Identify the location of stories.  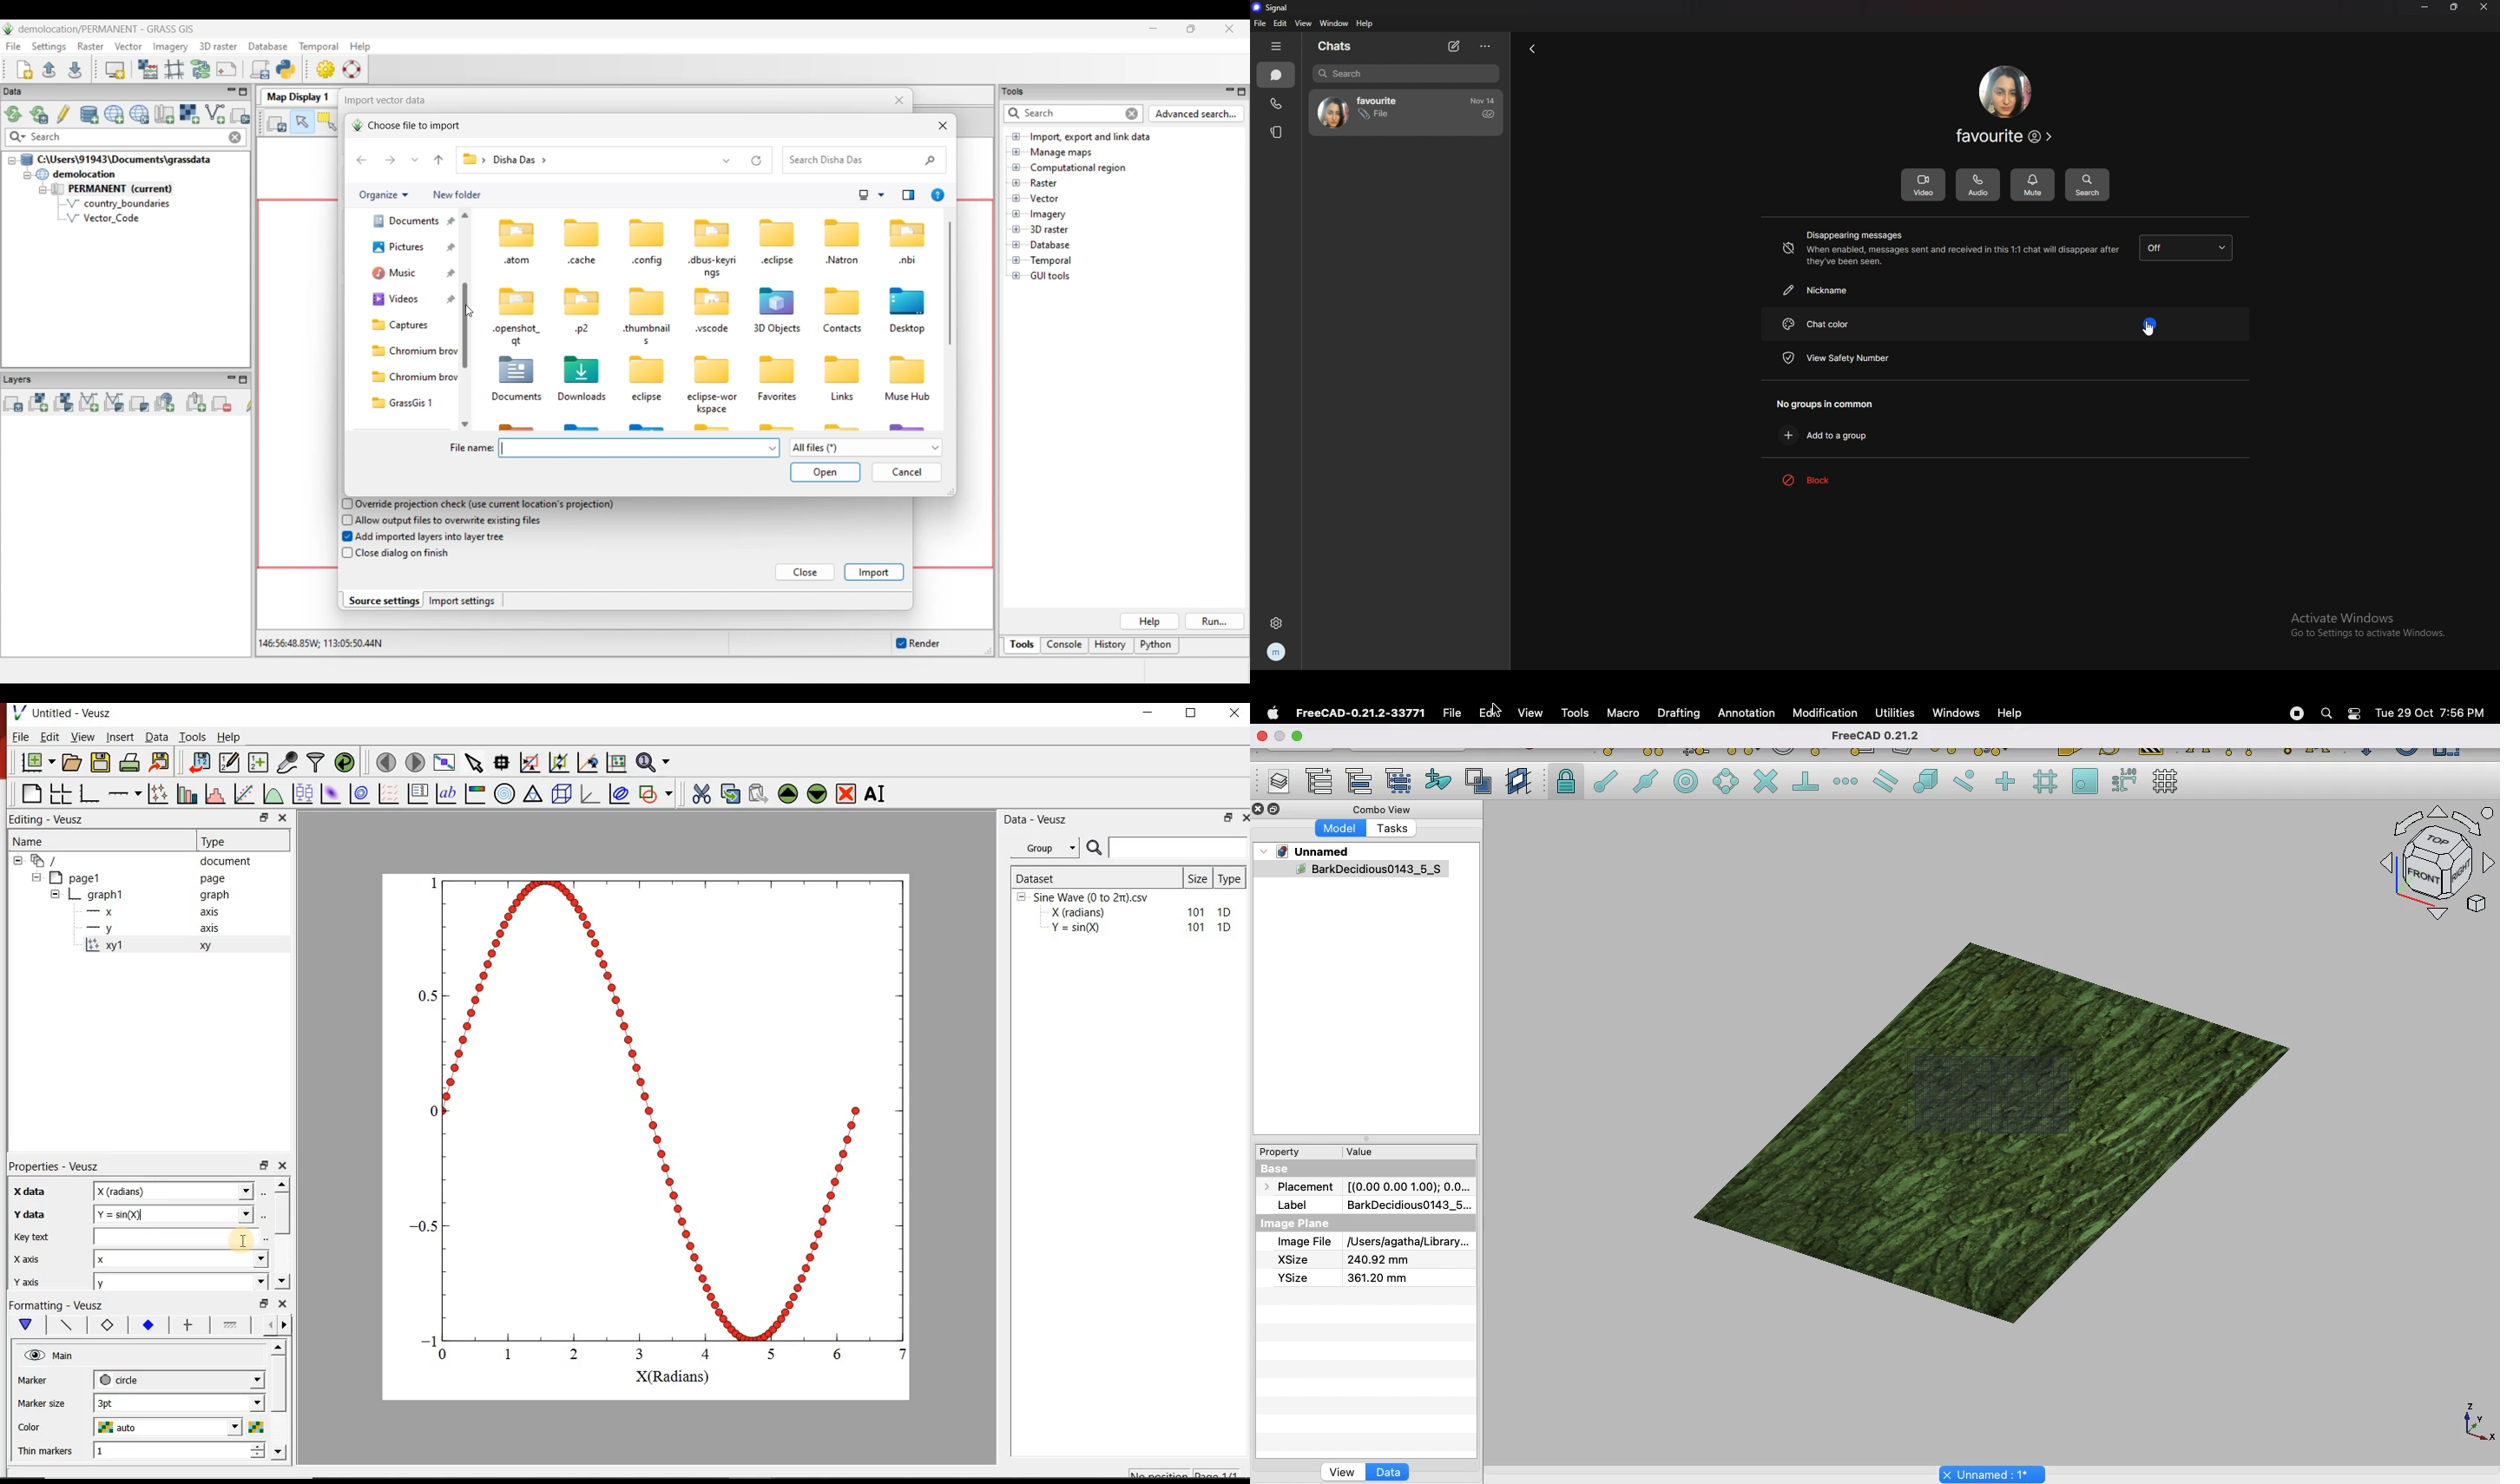
(1277, 131).